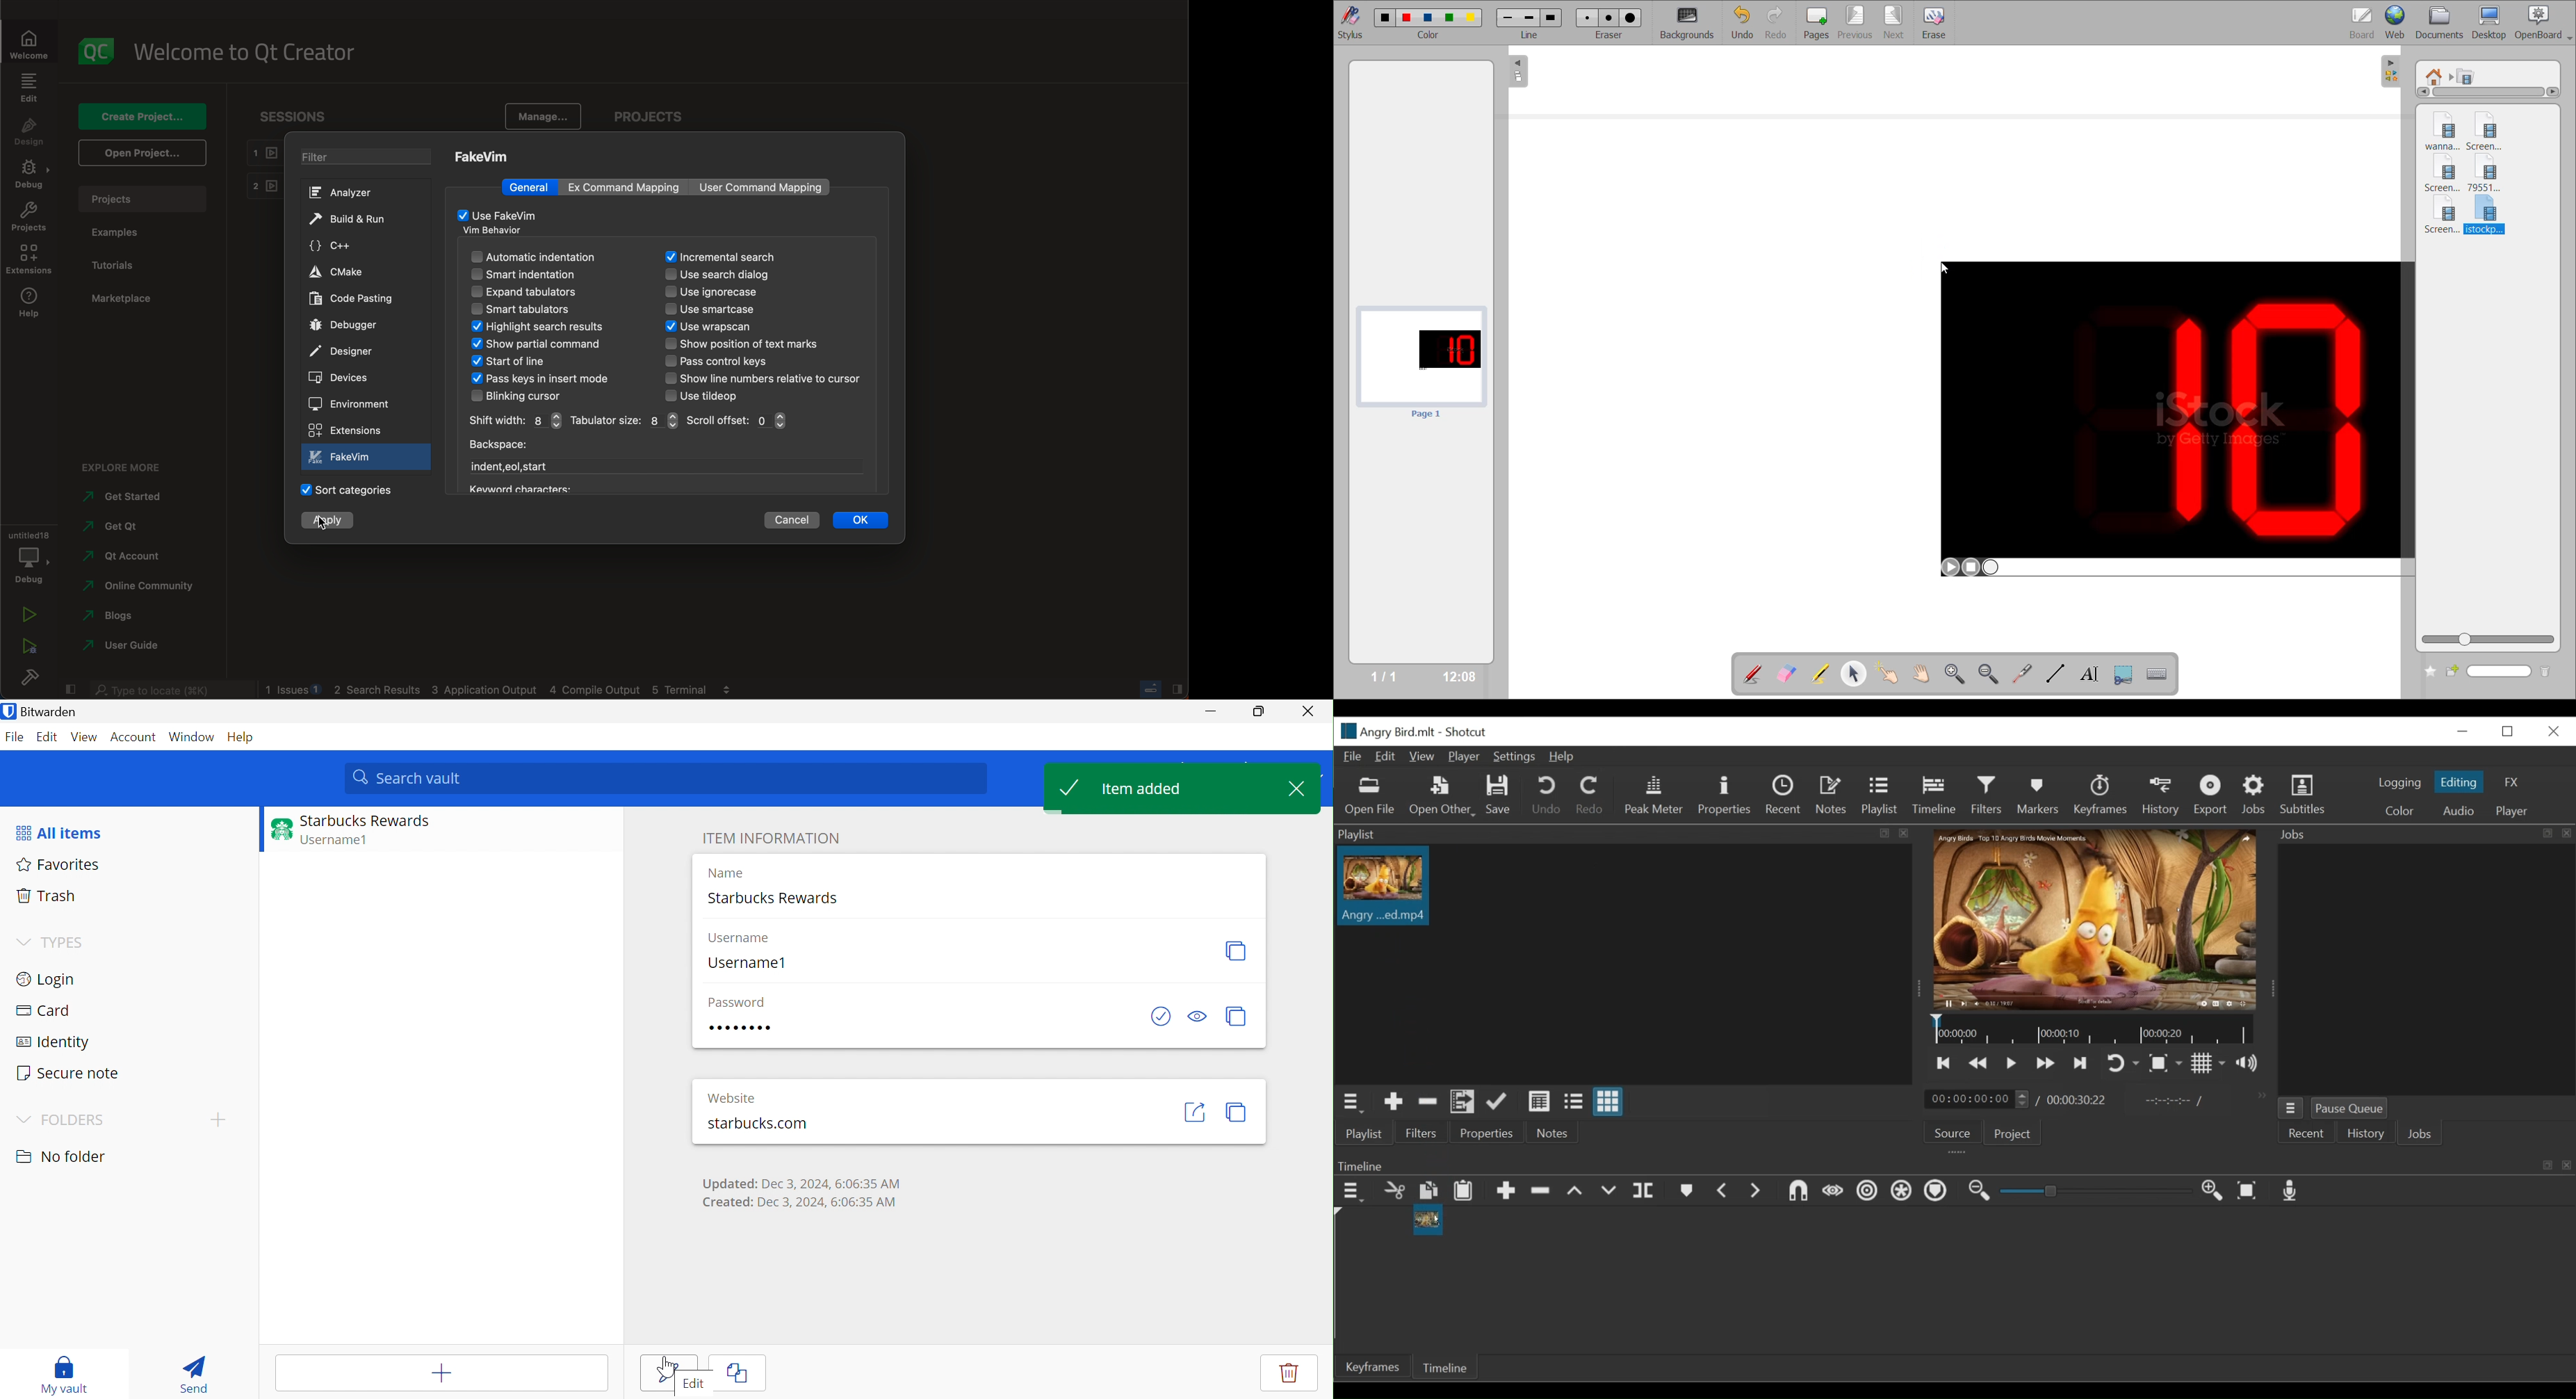  I want to click on build and run, so click(354, 220).